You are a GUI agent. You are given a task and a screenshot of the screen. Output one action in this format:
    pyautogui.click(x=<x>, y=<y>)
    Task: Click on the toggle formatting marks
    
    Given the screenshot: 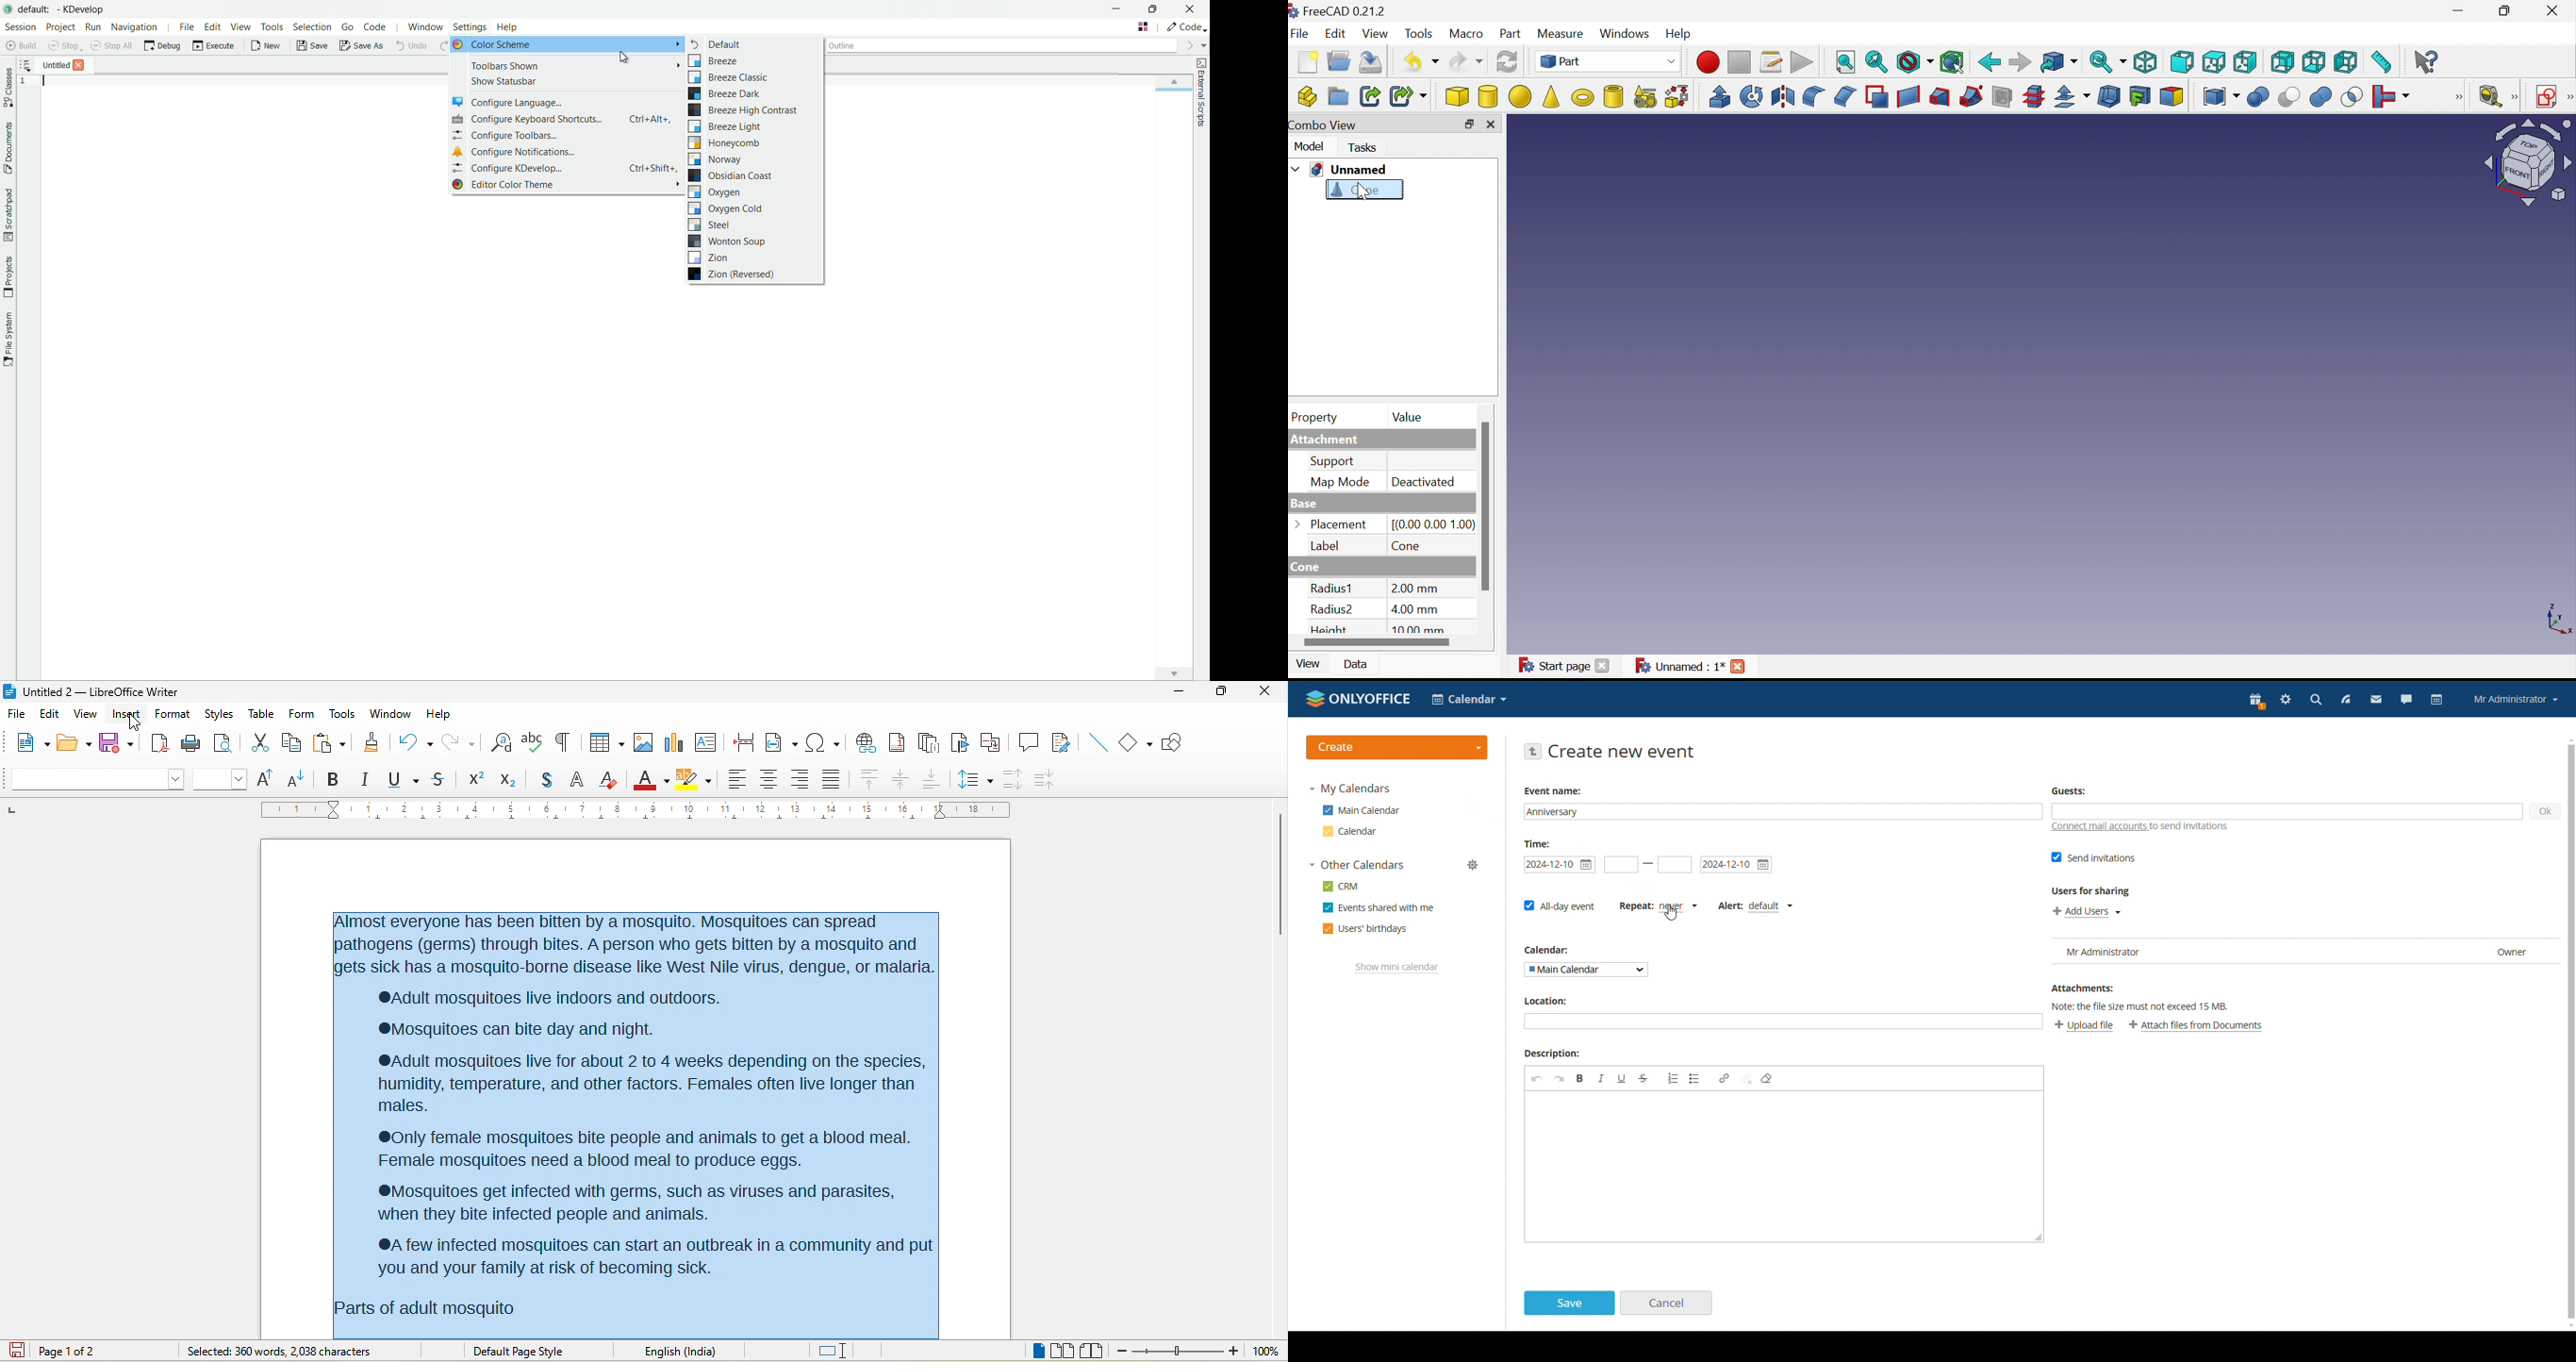 What is the action you would take?
    pyautogui.click(x=563, y=740)
    